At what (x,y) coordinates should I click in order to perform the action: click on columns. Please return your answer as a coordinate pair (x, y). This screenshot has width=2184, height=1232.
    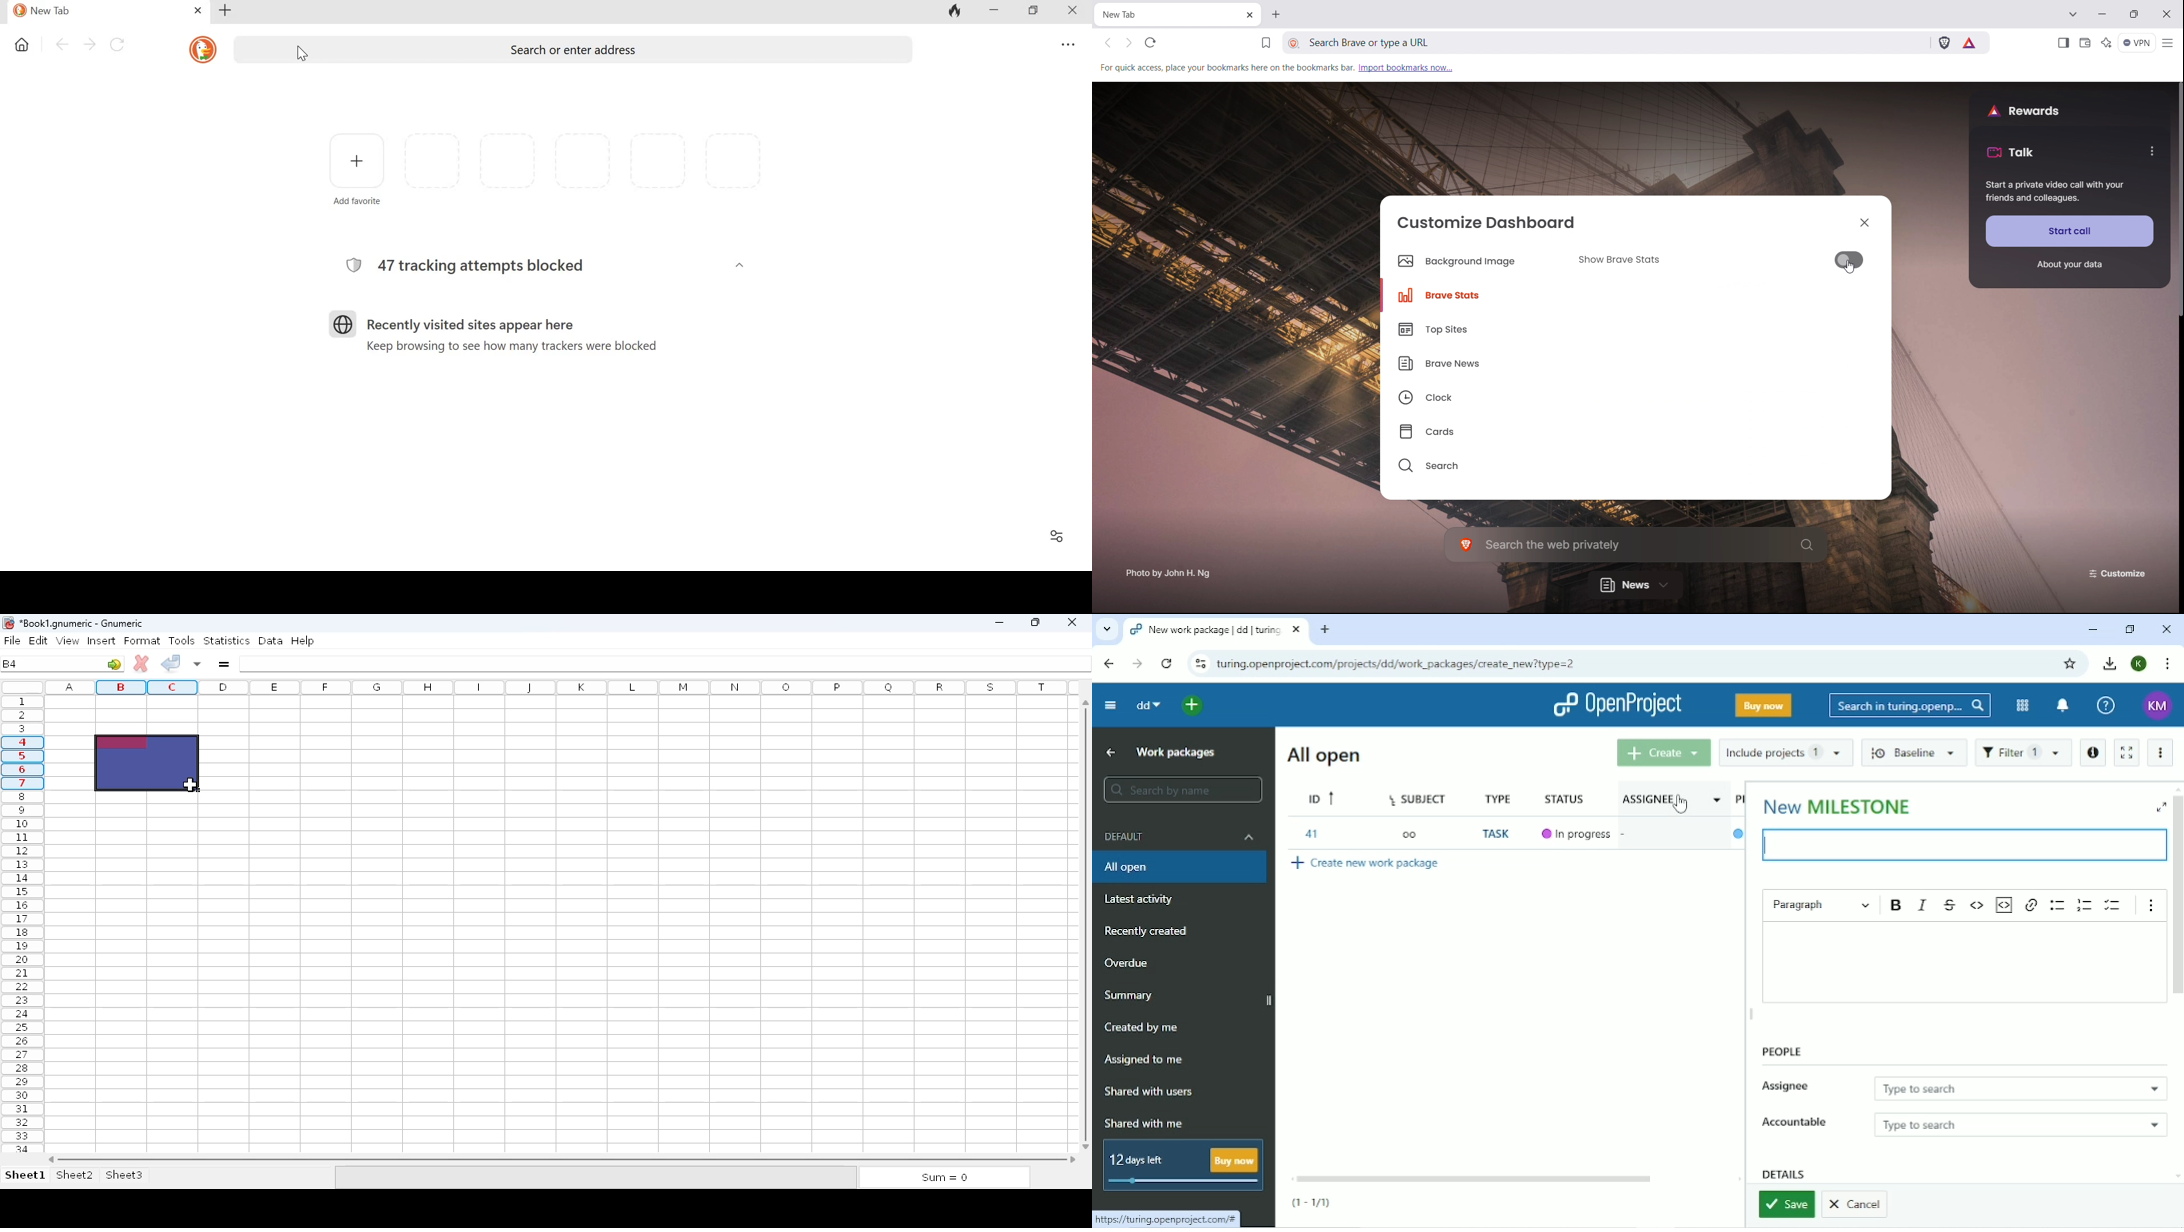
    Looking at the image, I should click on (560, 687).